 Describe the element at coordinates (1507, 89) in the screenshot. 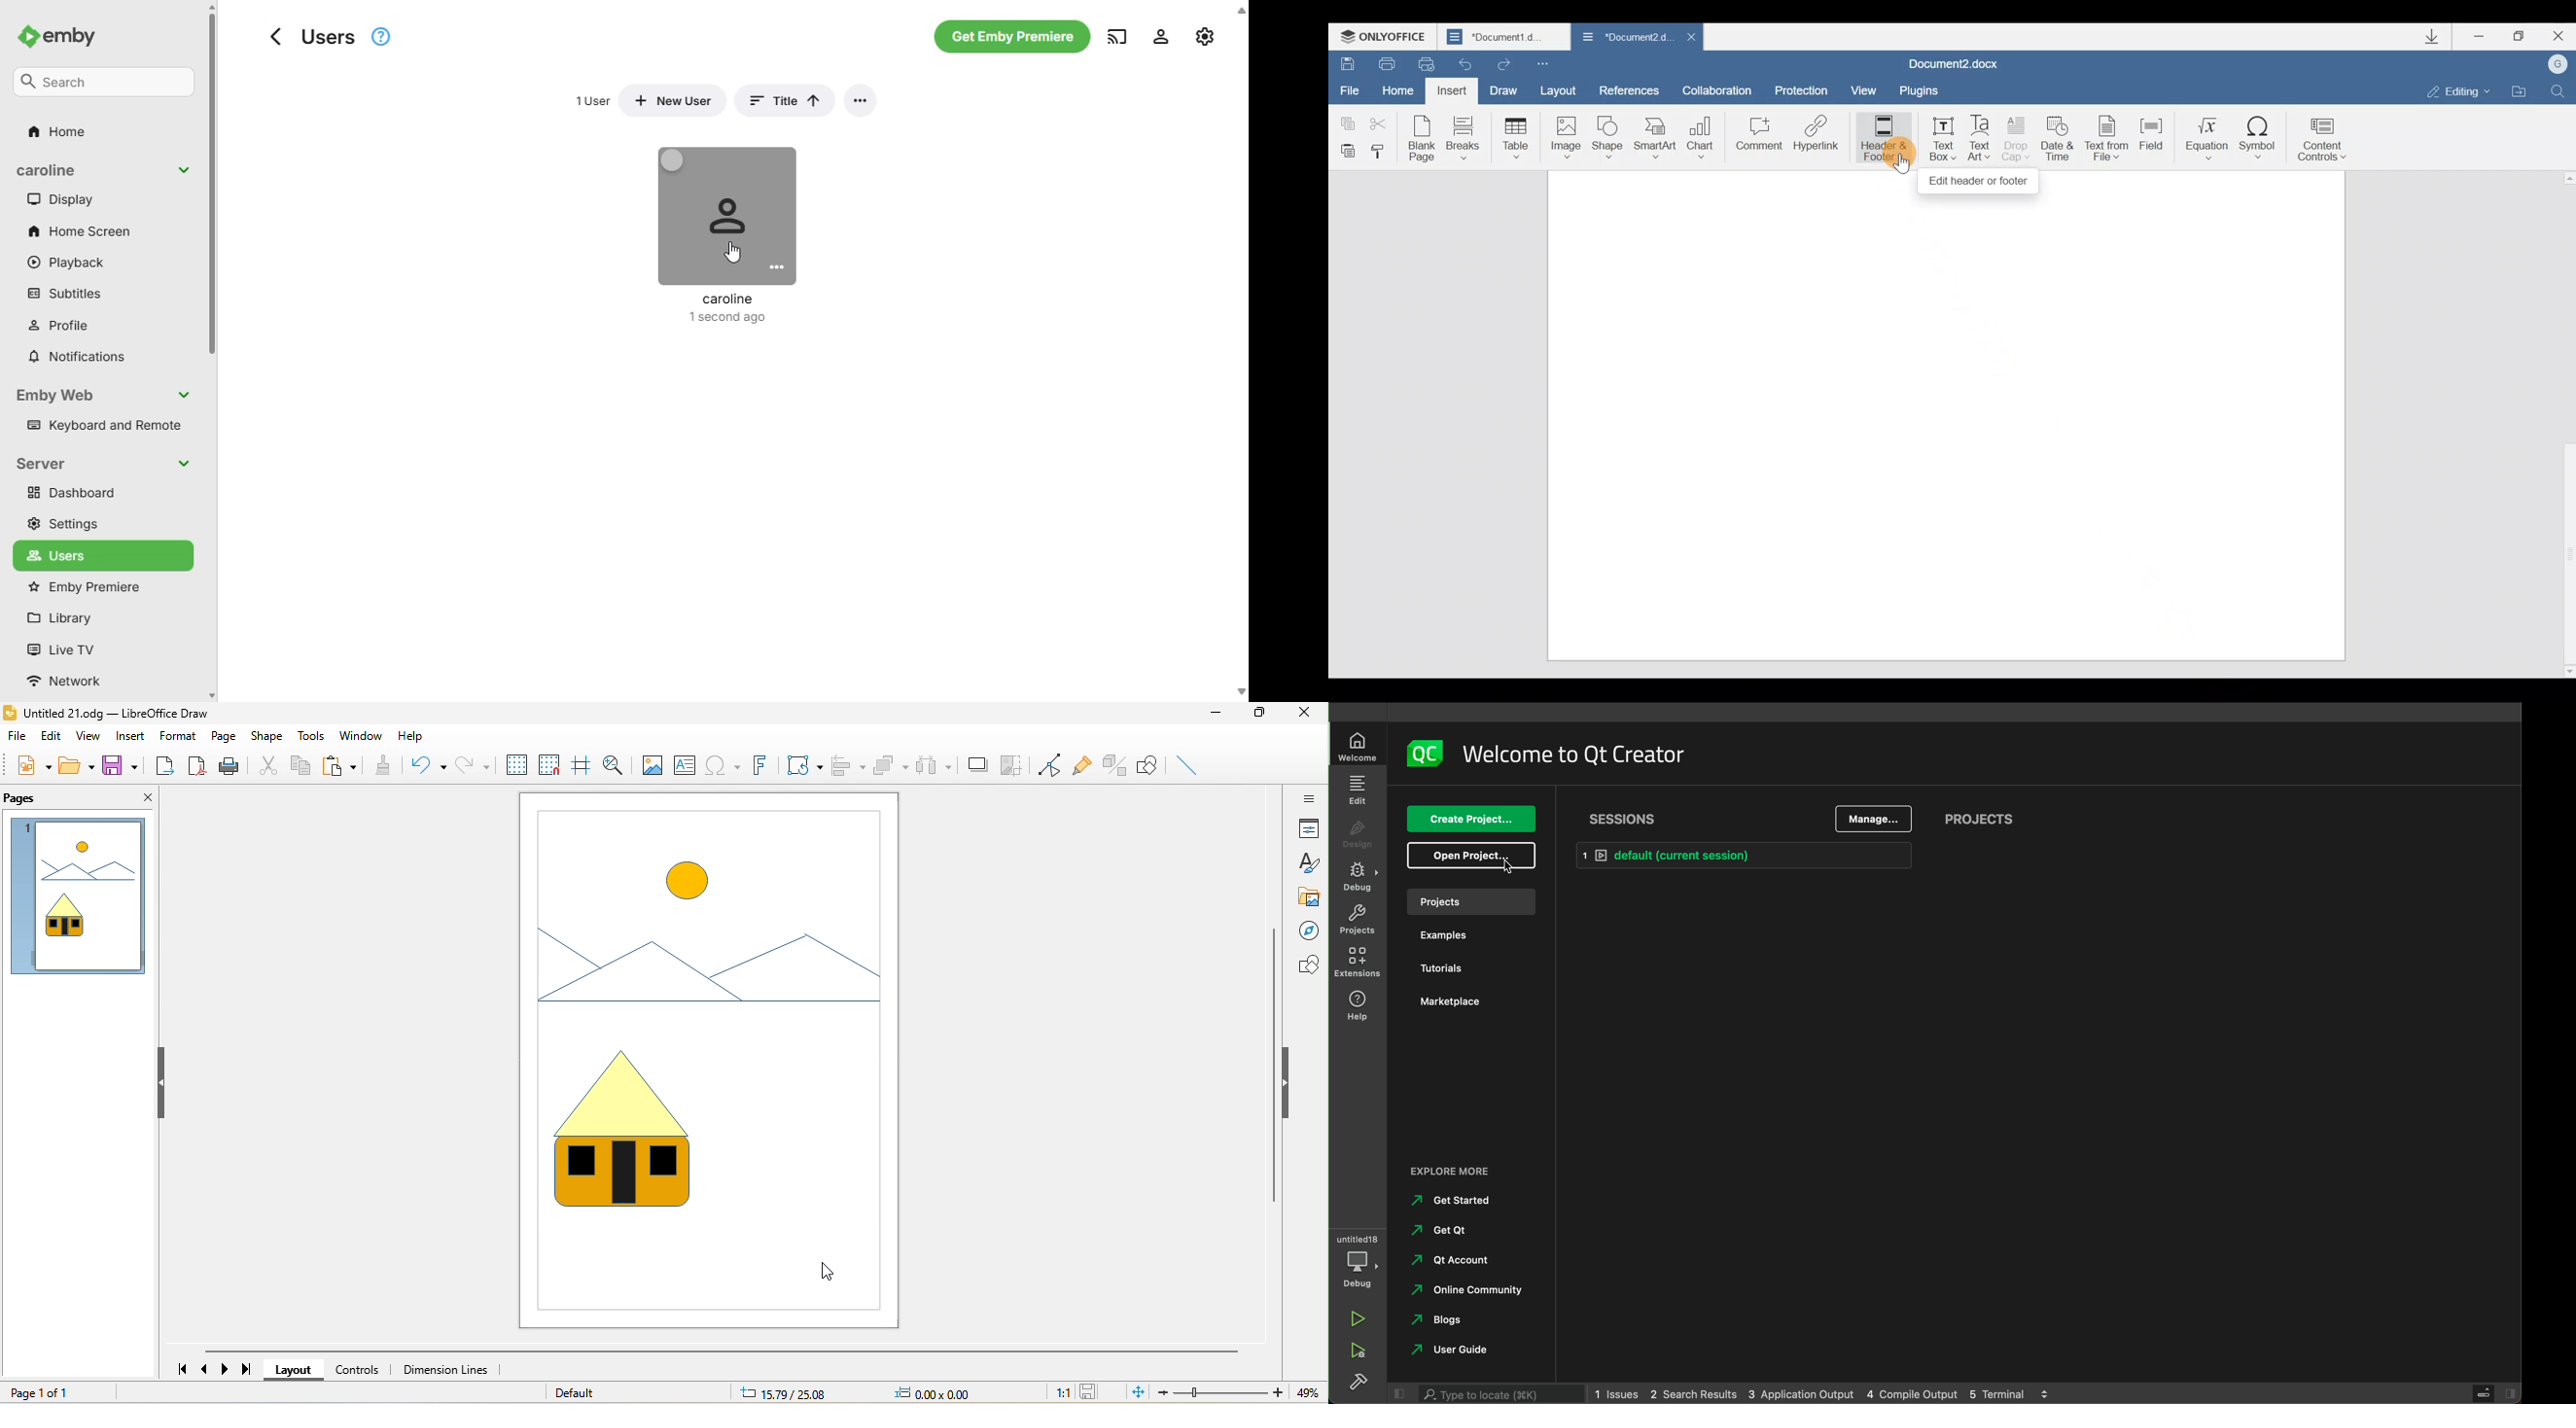

I see `Draw` at that location.